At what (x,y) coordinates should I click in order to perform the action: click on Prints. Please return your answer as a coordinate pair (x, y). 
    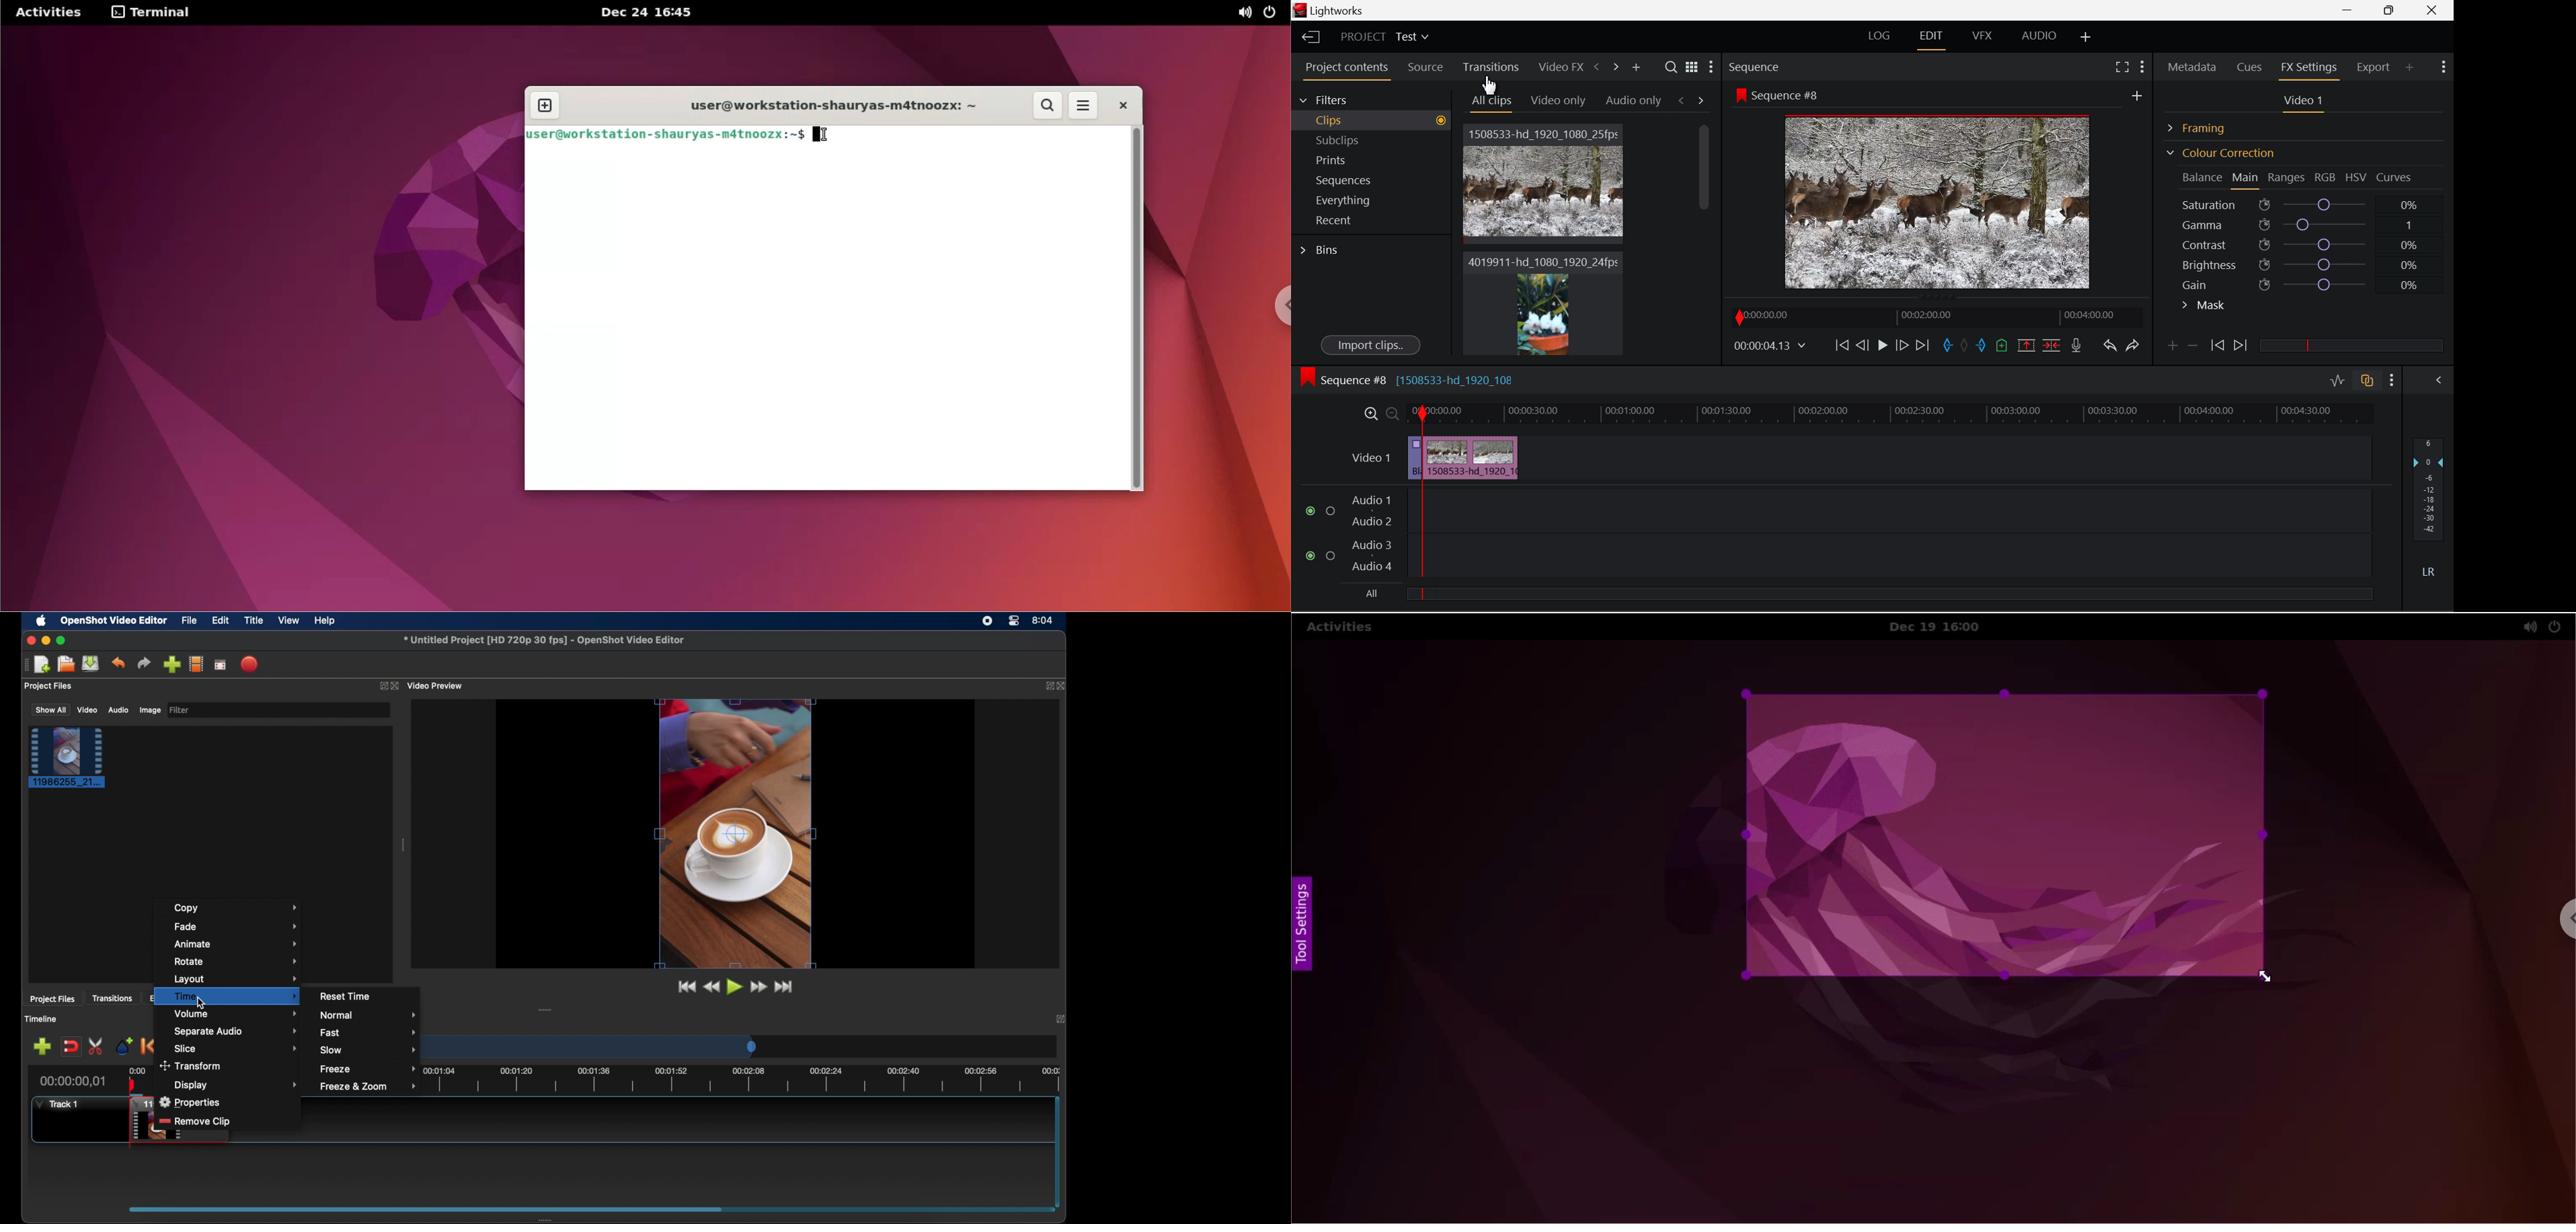
    Looking at the image, I should click on (1348, 158).